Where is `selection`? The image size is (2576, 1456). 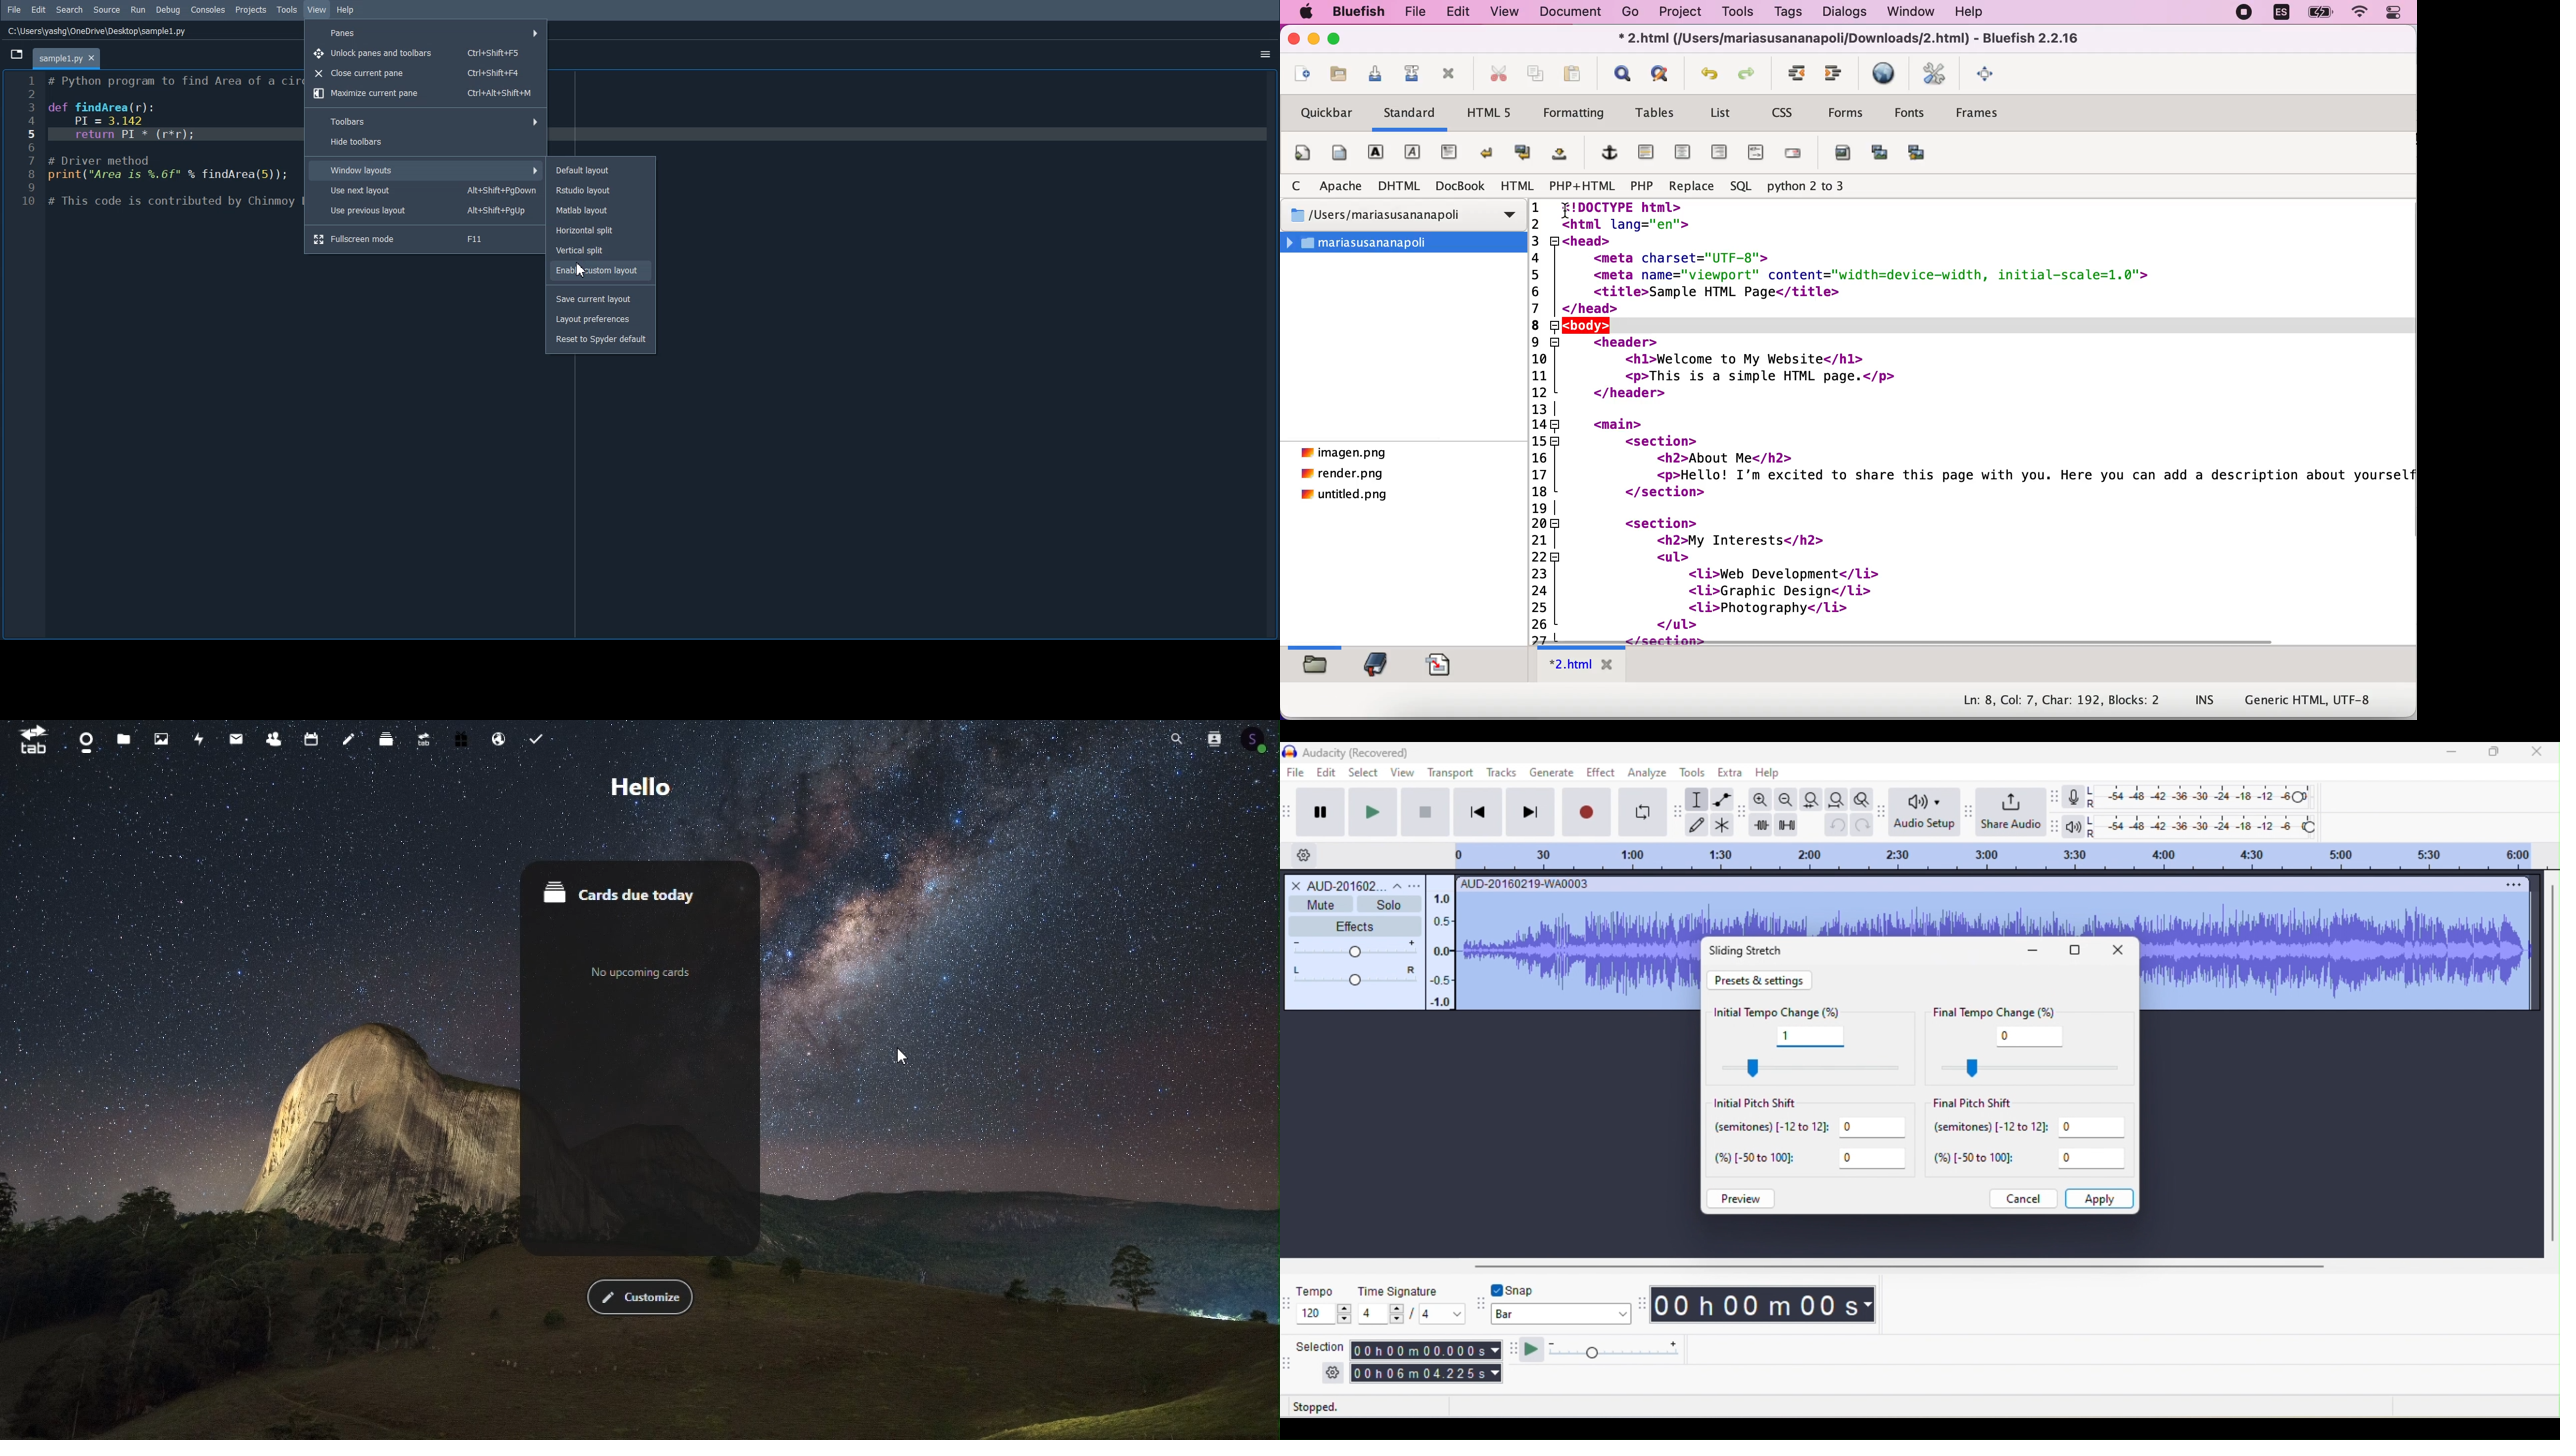
selection is located at coordinates (1318, 1359).